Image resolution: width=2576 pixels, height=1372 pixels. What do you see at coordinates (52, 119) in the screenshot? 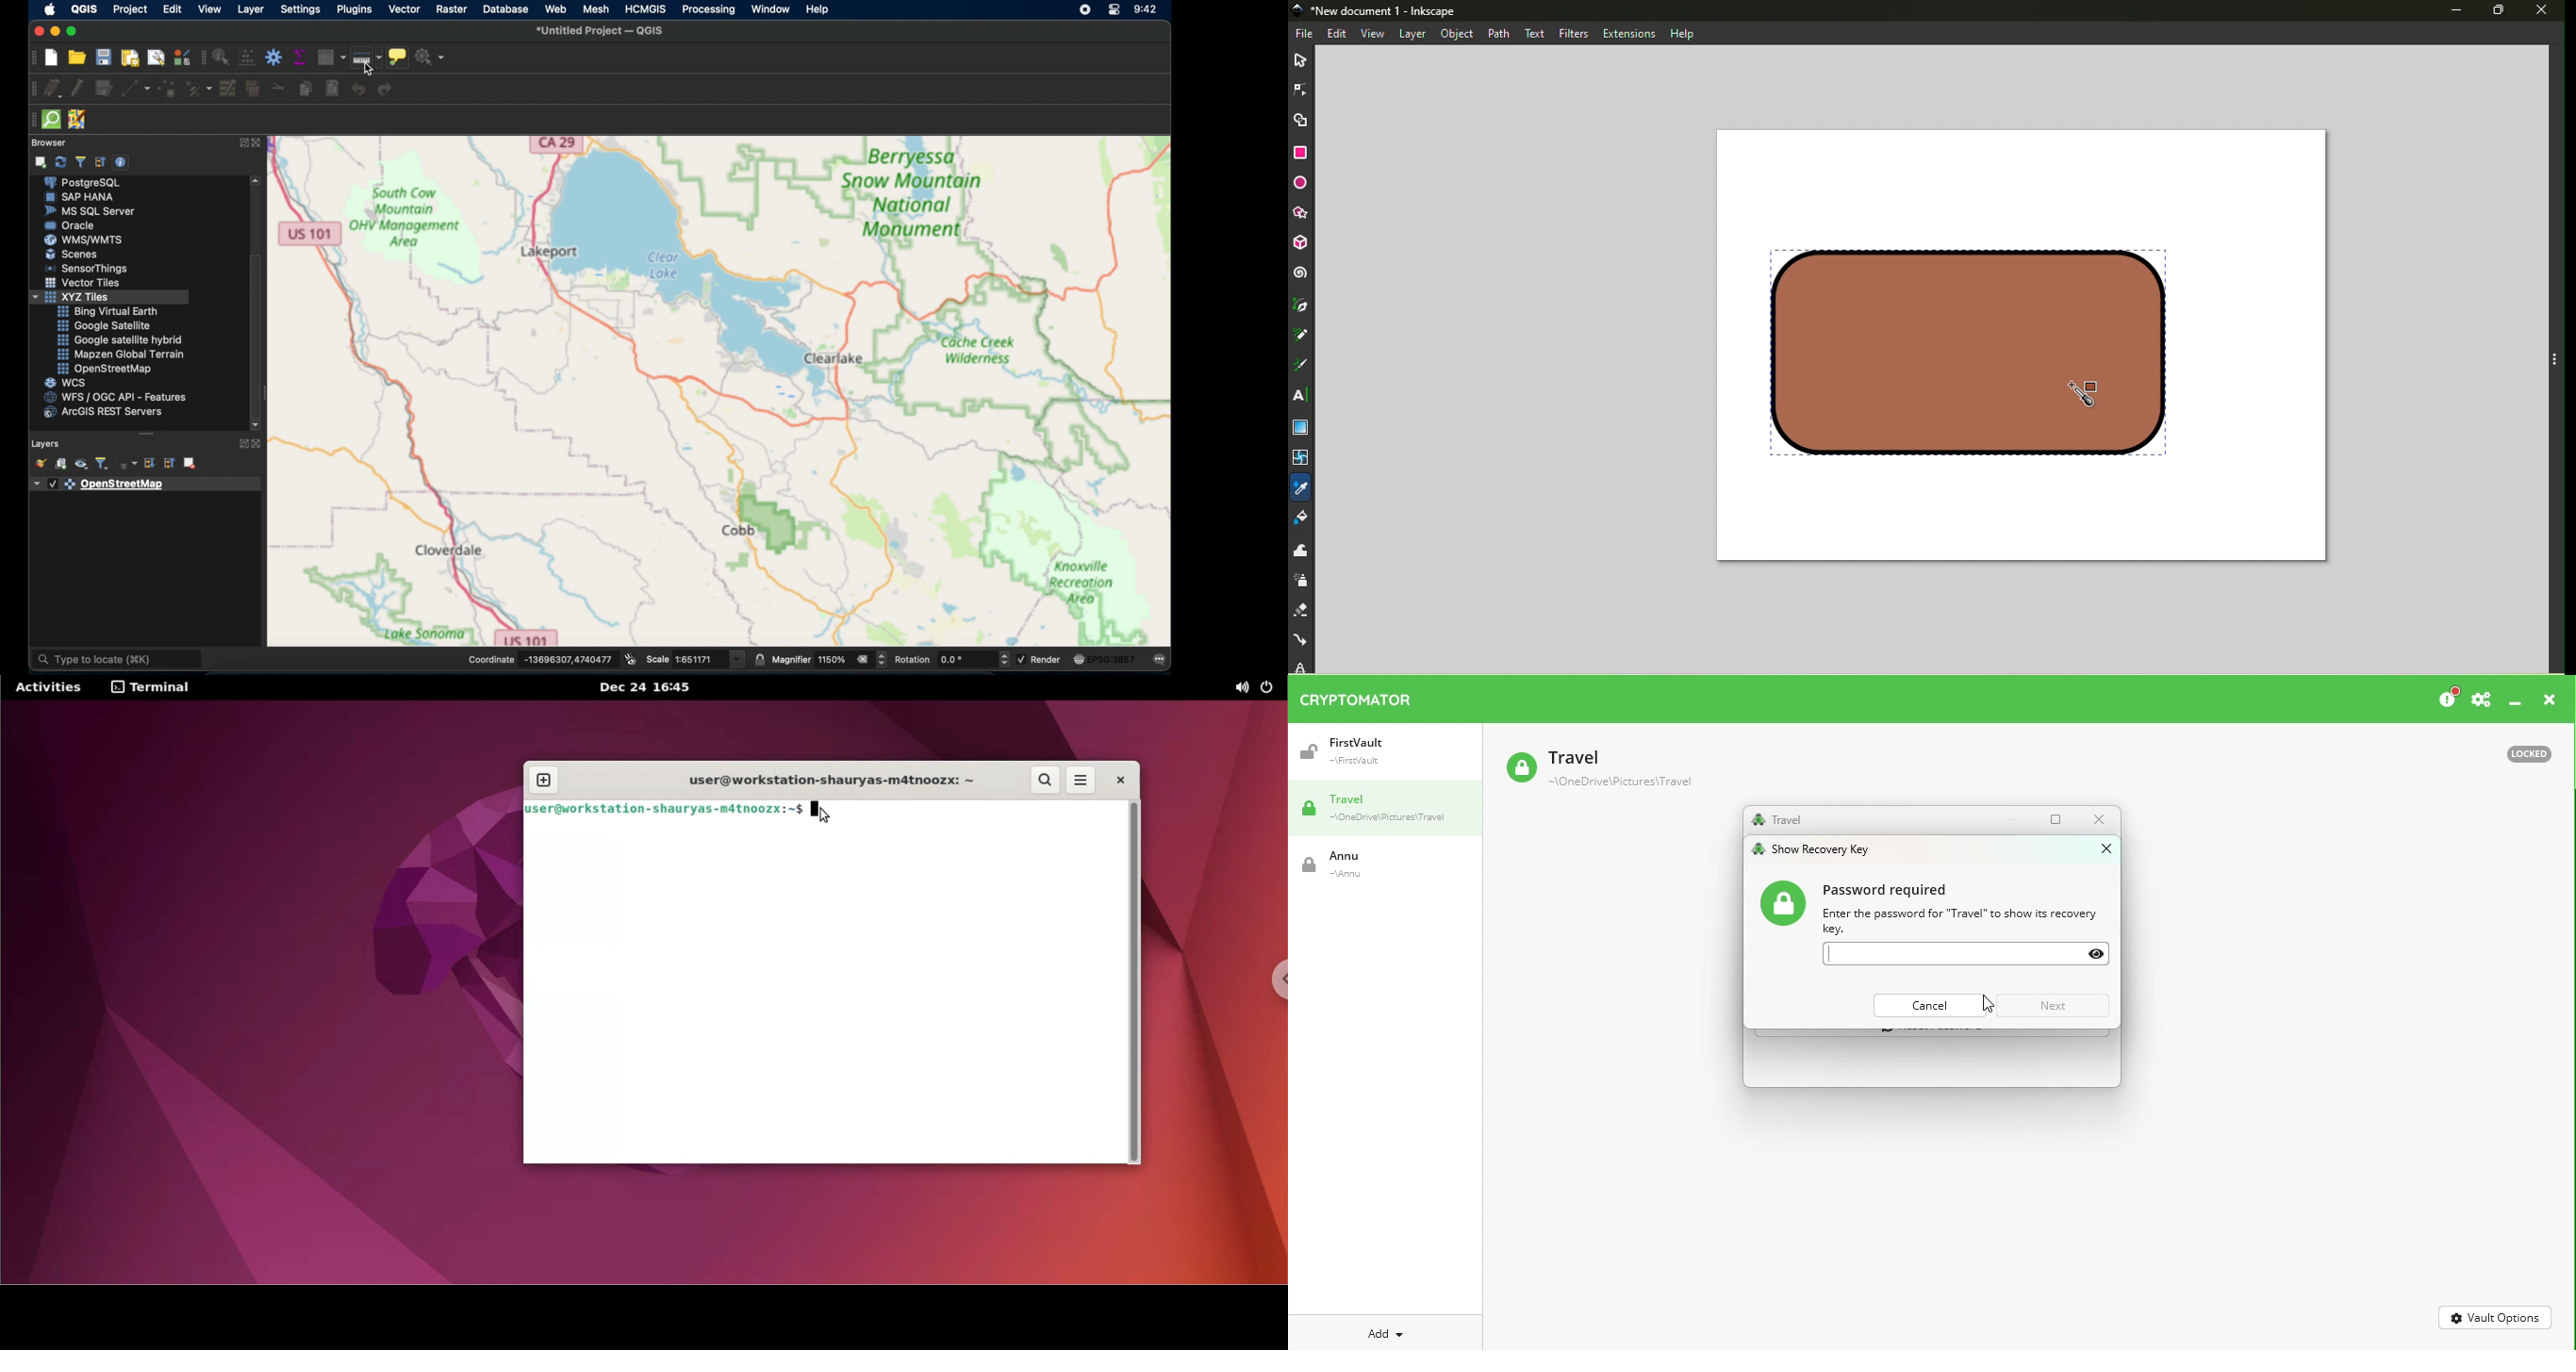
I see `quicksom` at bounding box center [52, 119].